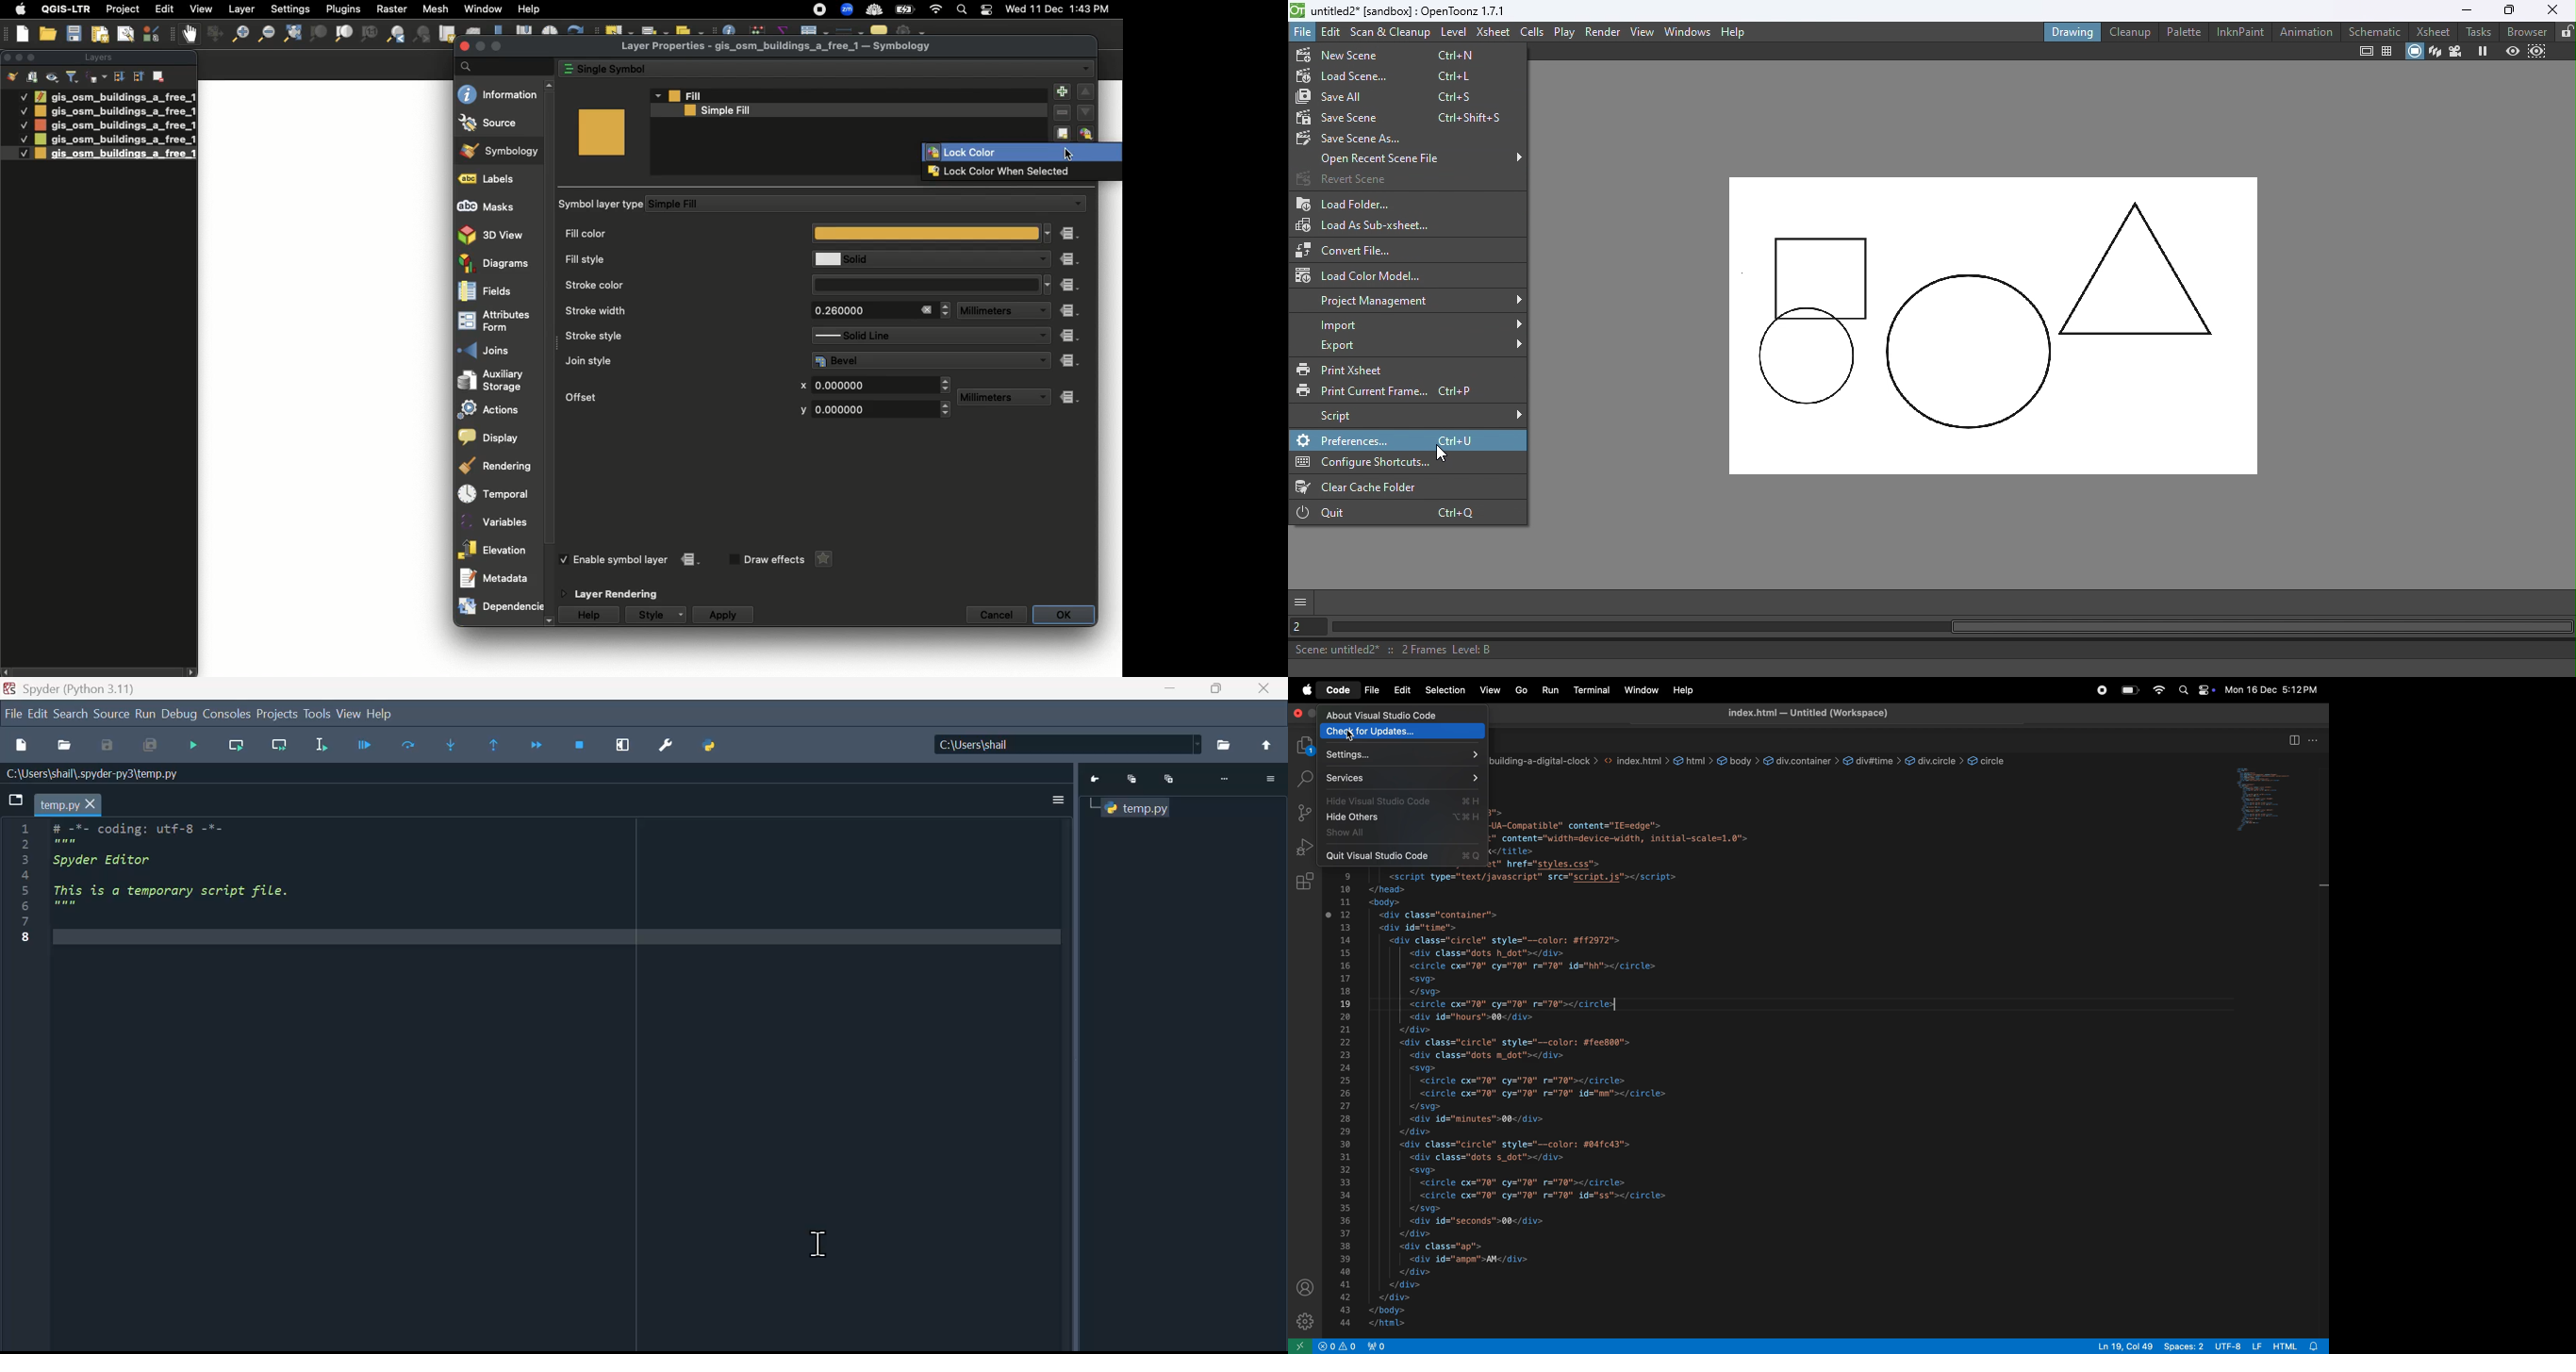 The image size is (2576, 1372). I want to click on </html>, so click(1392, 1324).